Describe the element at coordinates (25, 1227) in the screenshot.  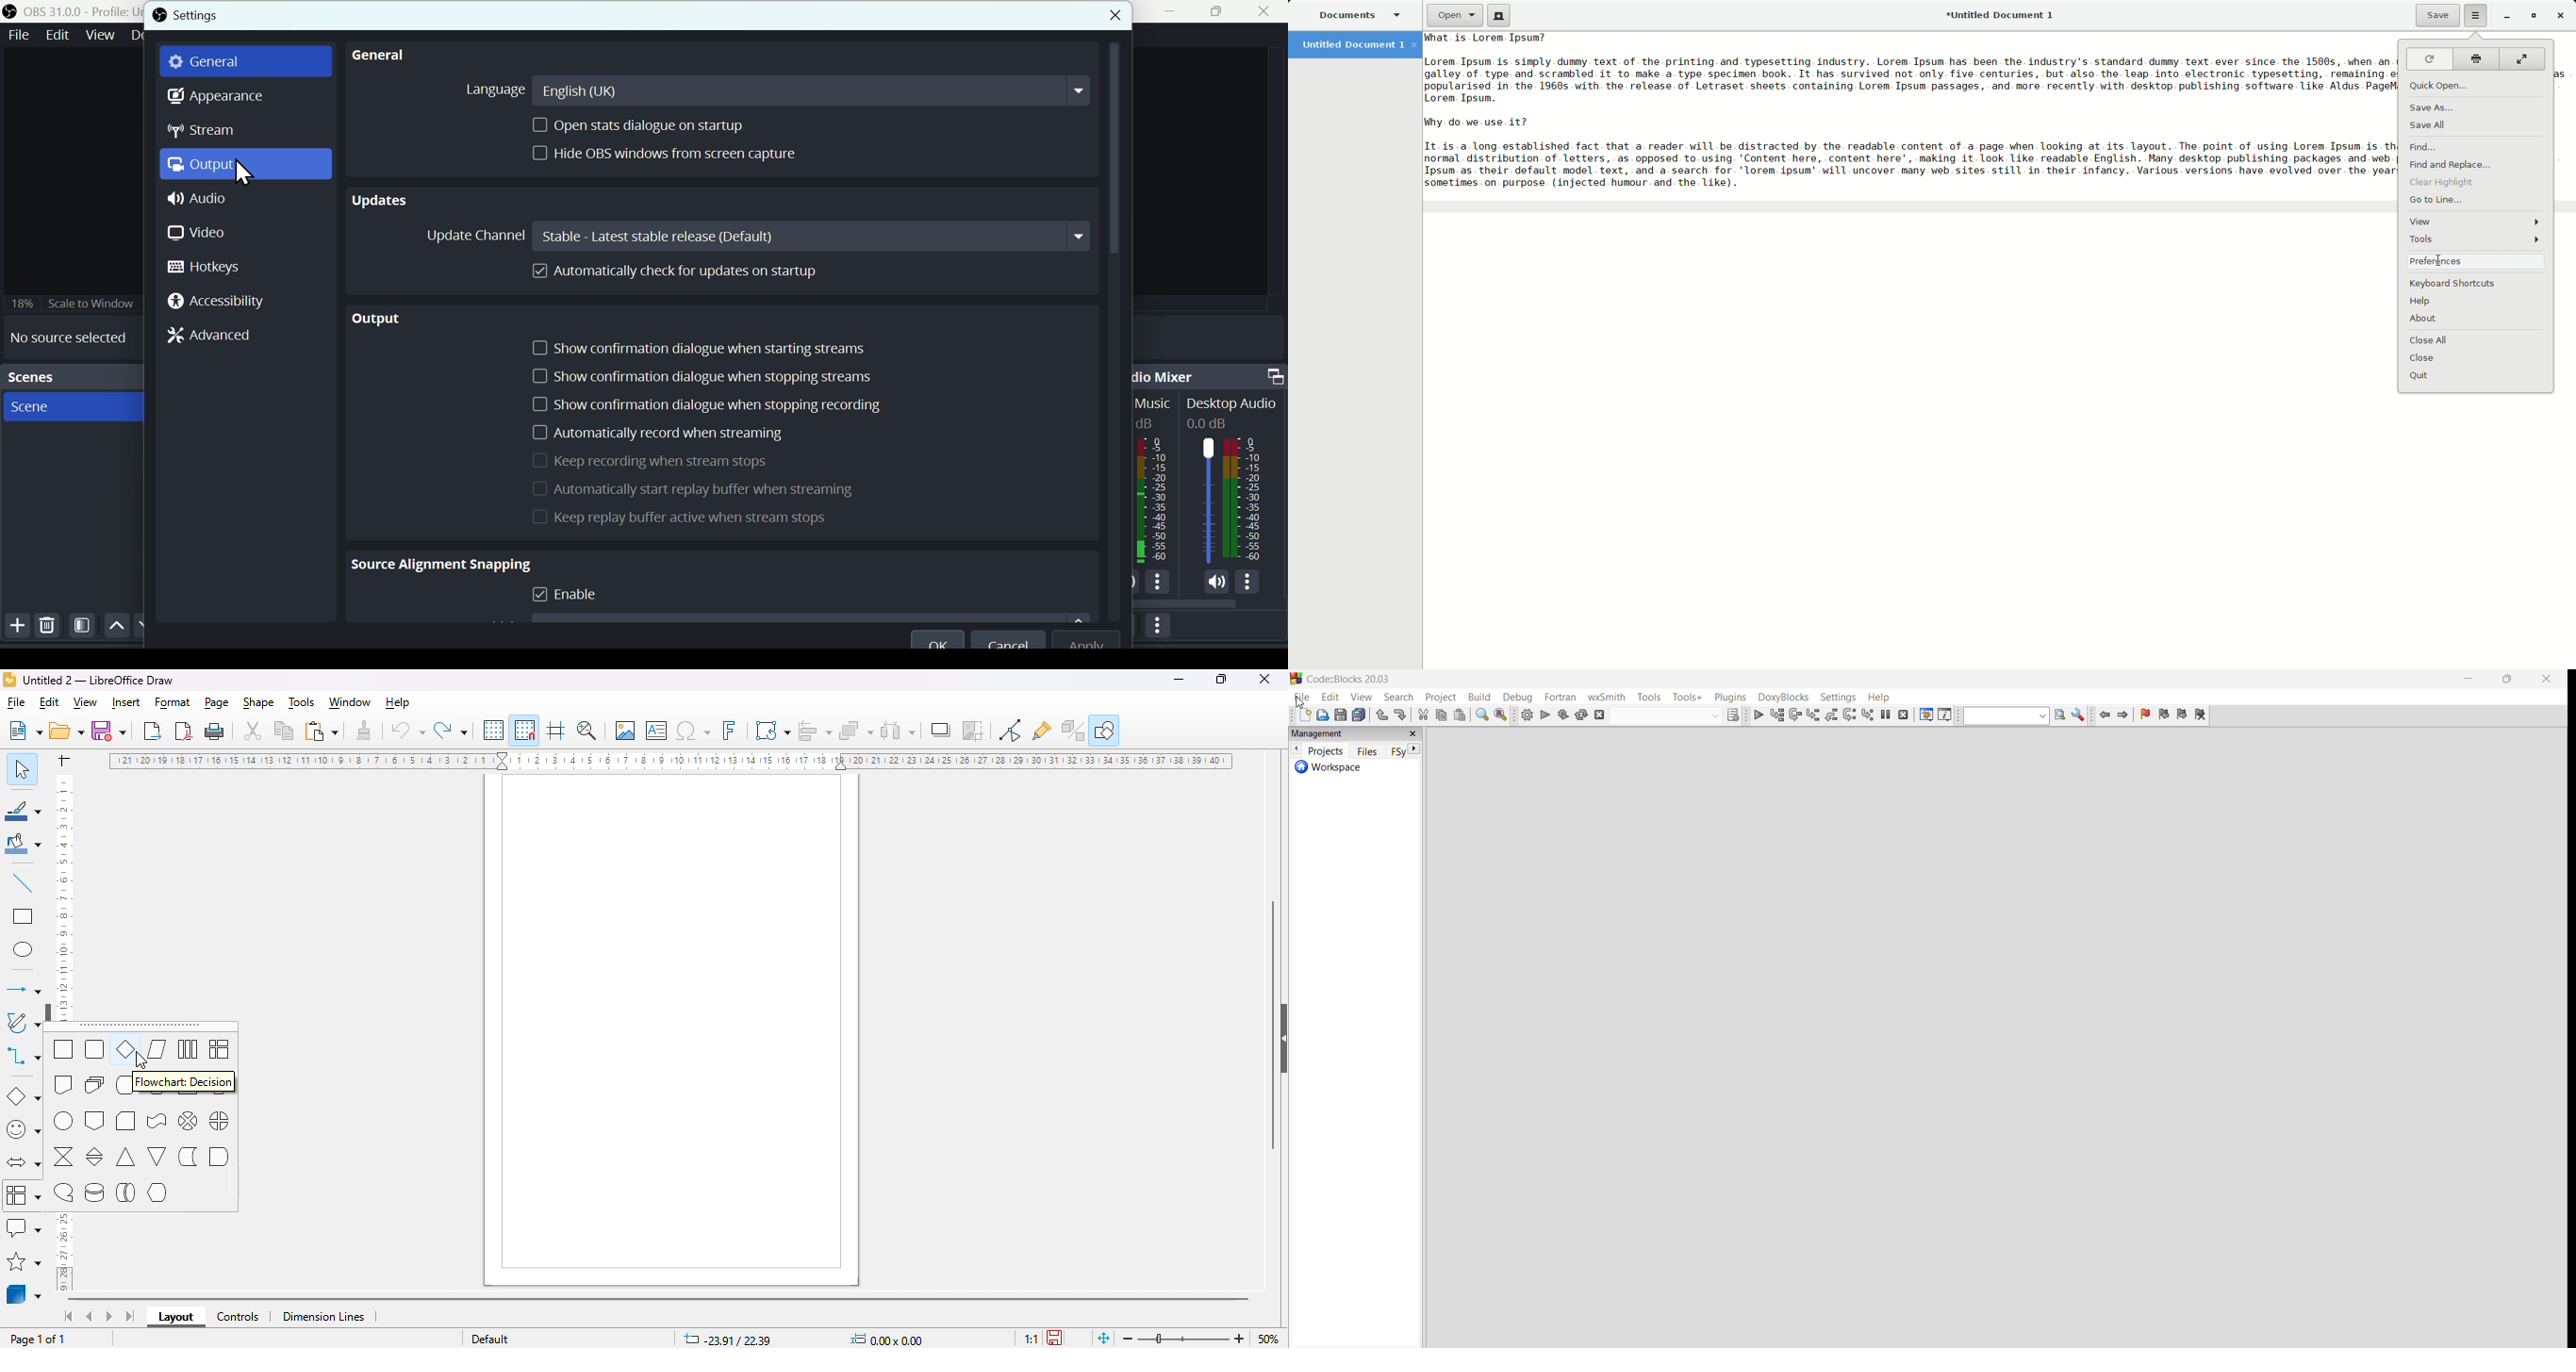
I see `callout shapes` at that location.